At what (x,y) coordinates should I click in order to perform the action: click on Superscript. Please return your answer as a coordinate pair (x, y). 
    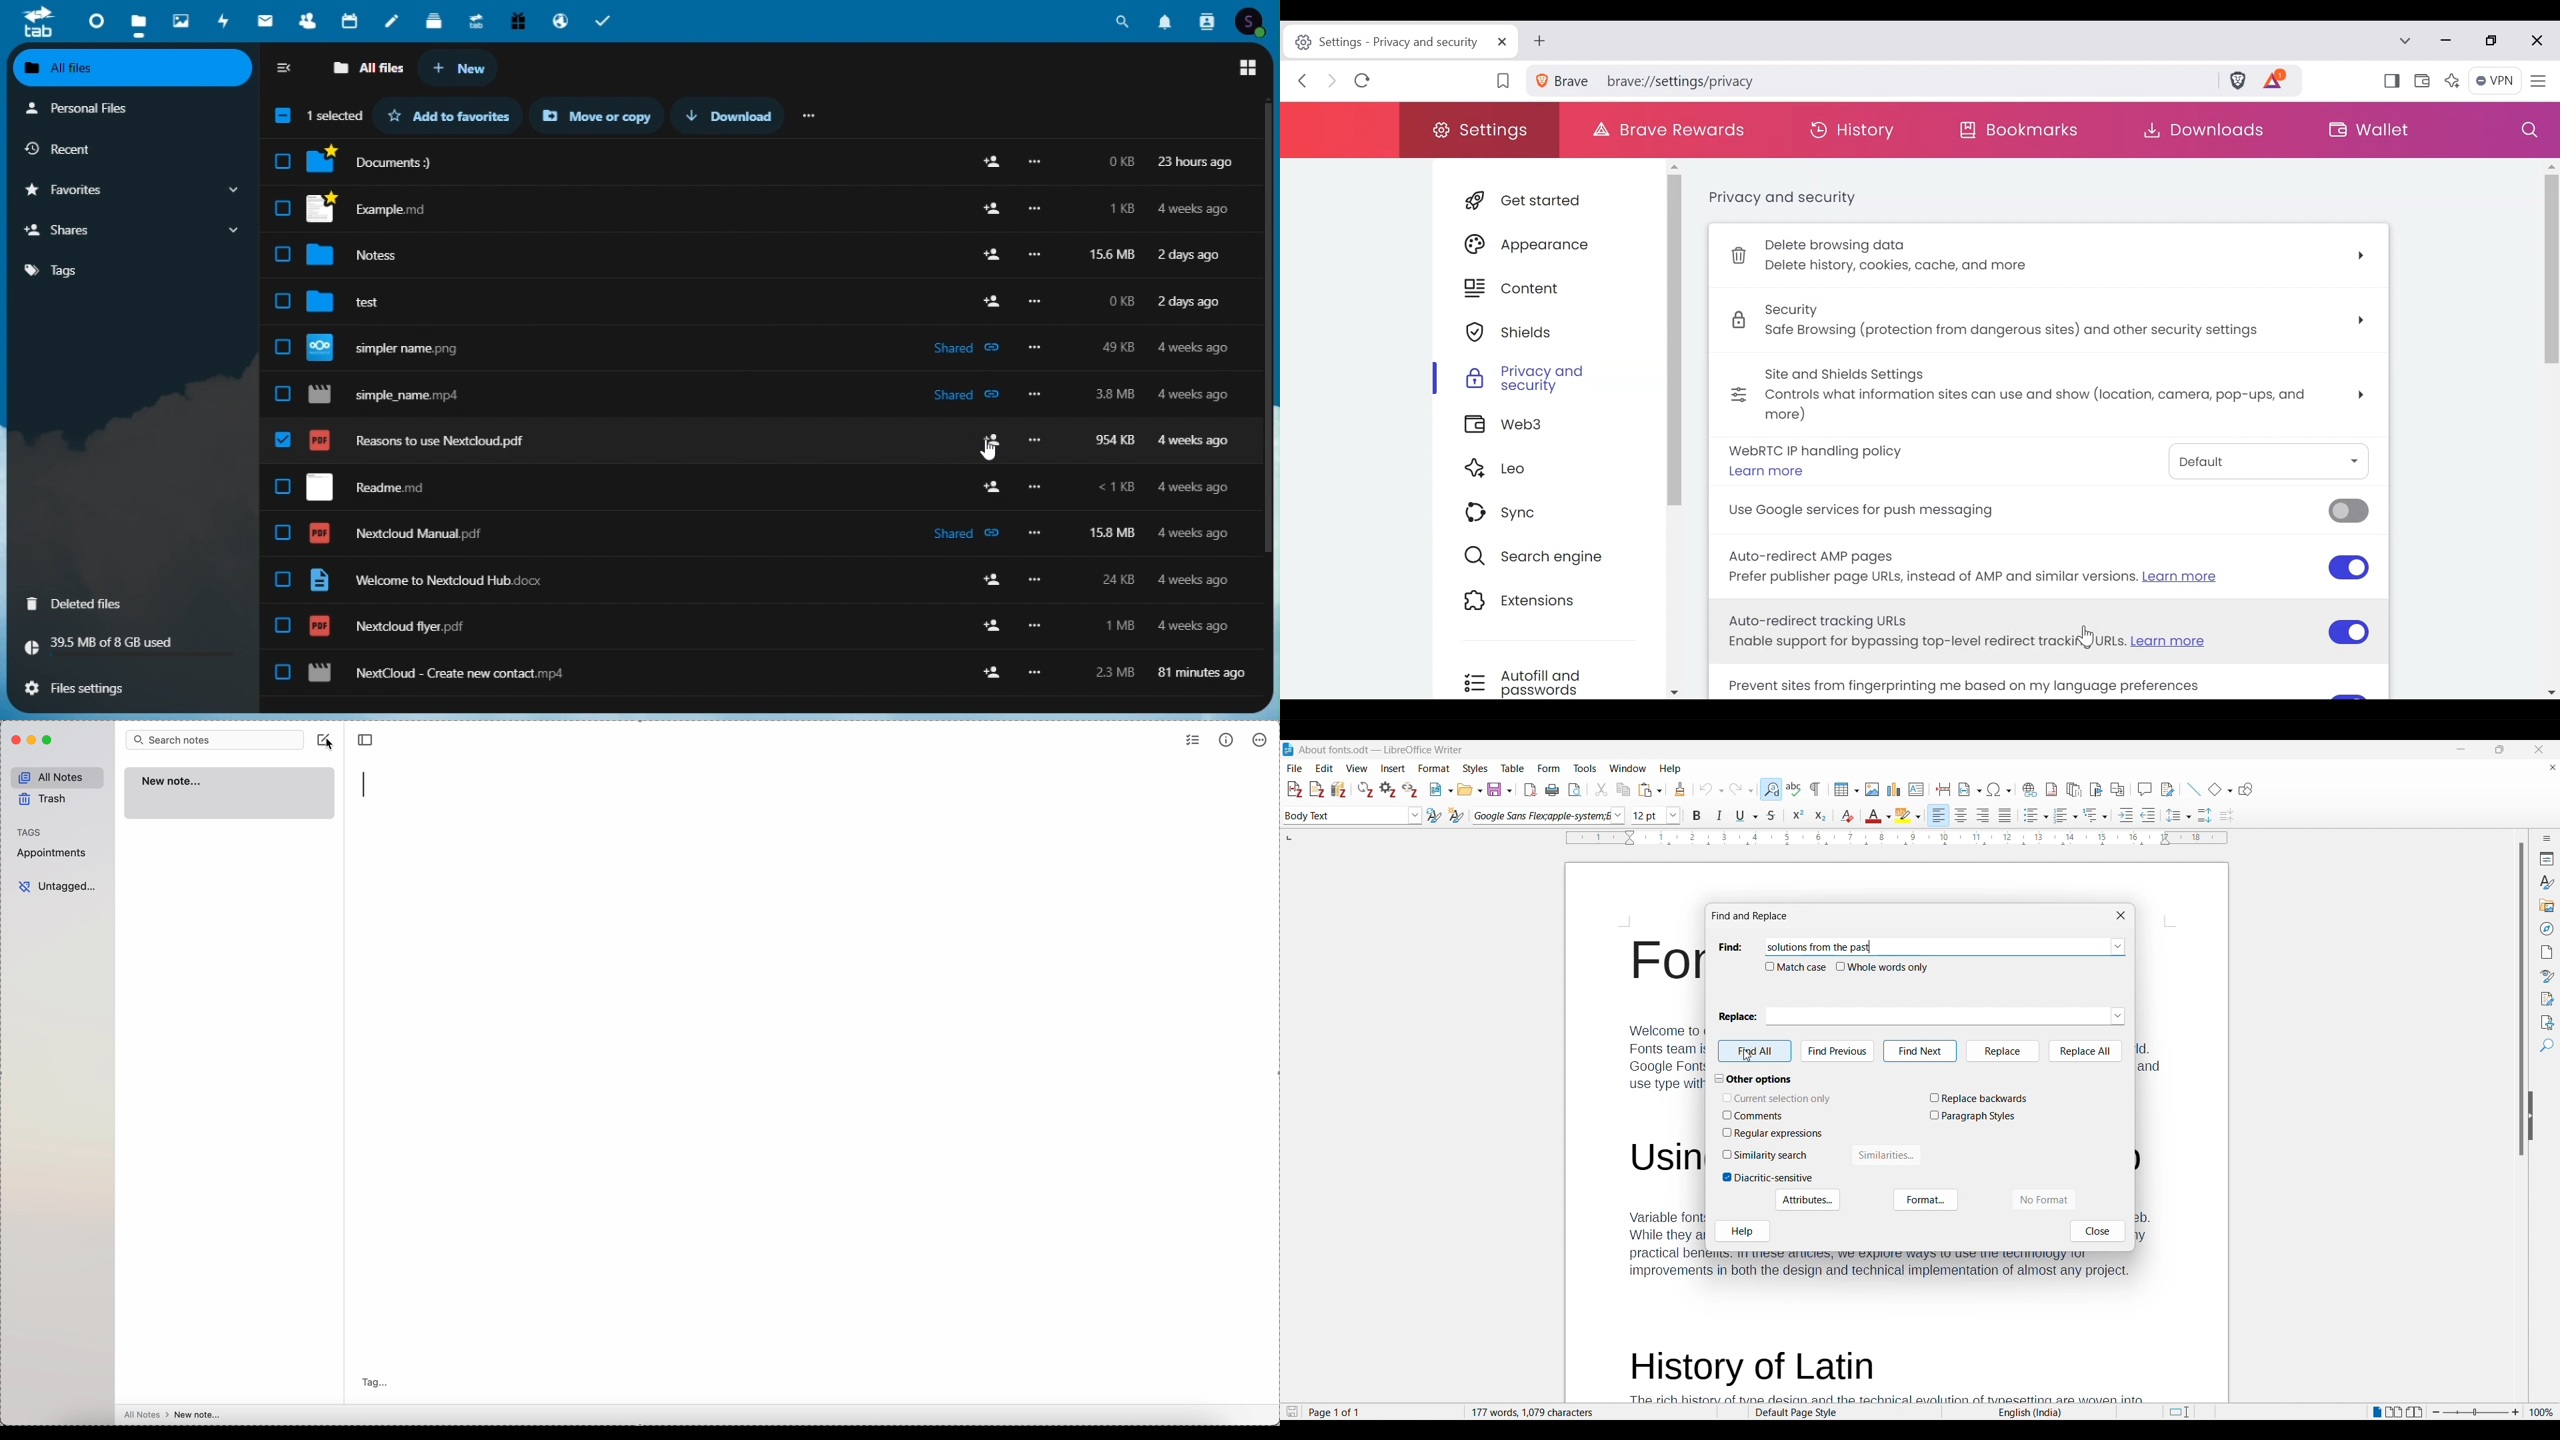
    Looking at the image, I should click on (1799, 816).